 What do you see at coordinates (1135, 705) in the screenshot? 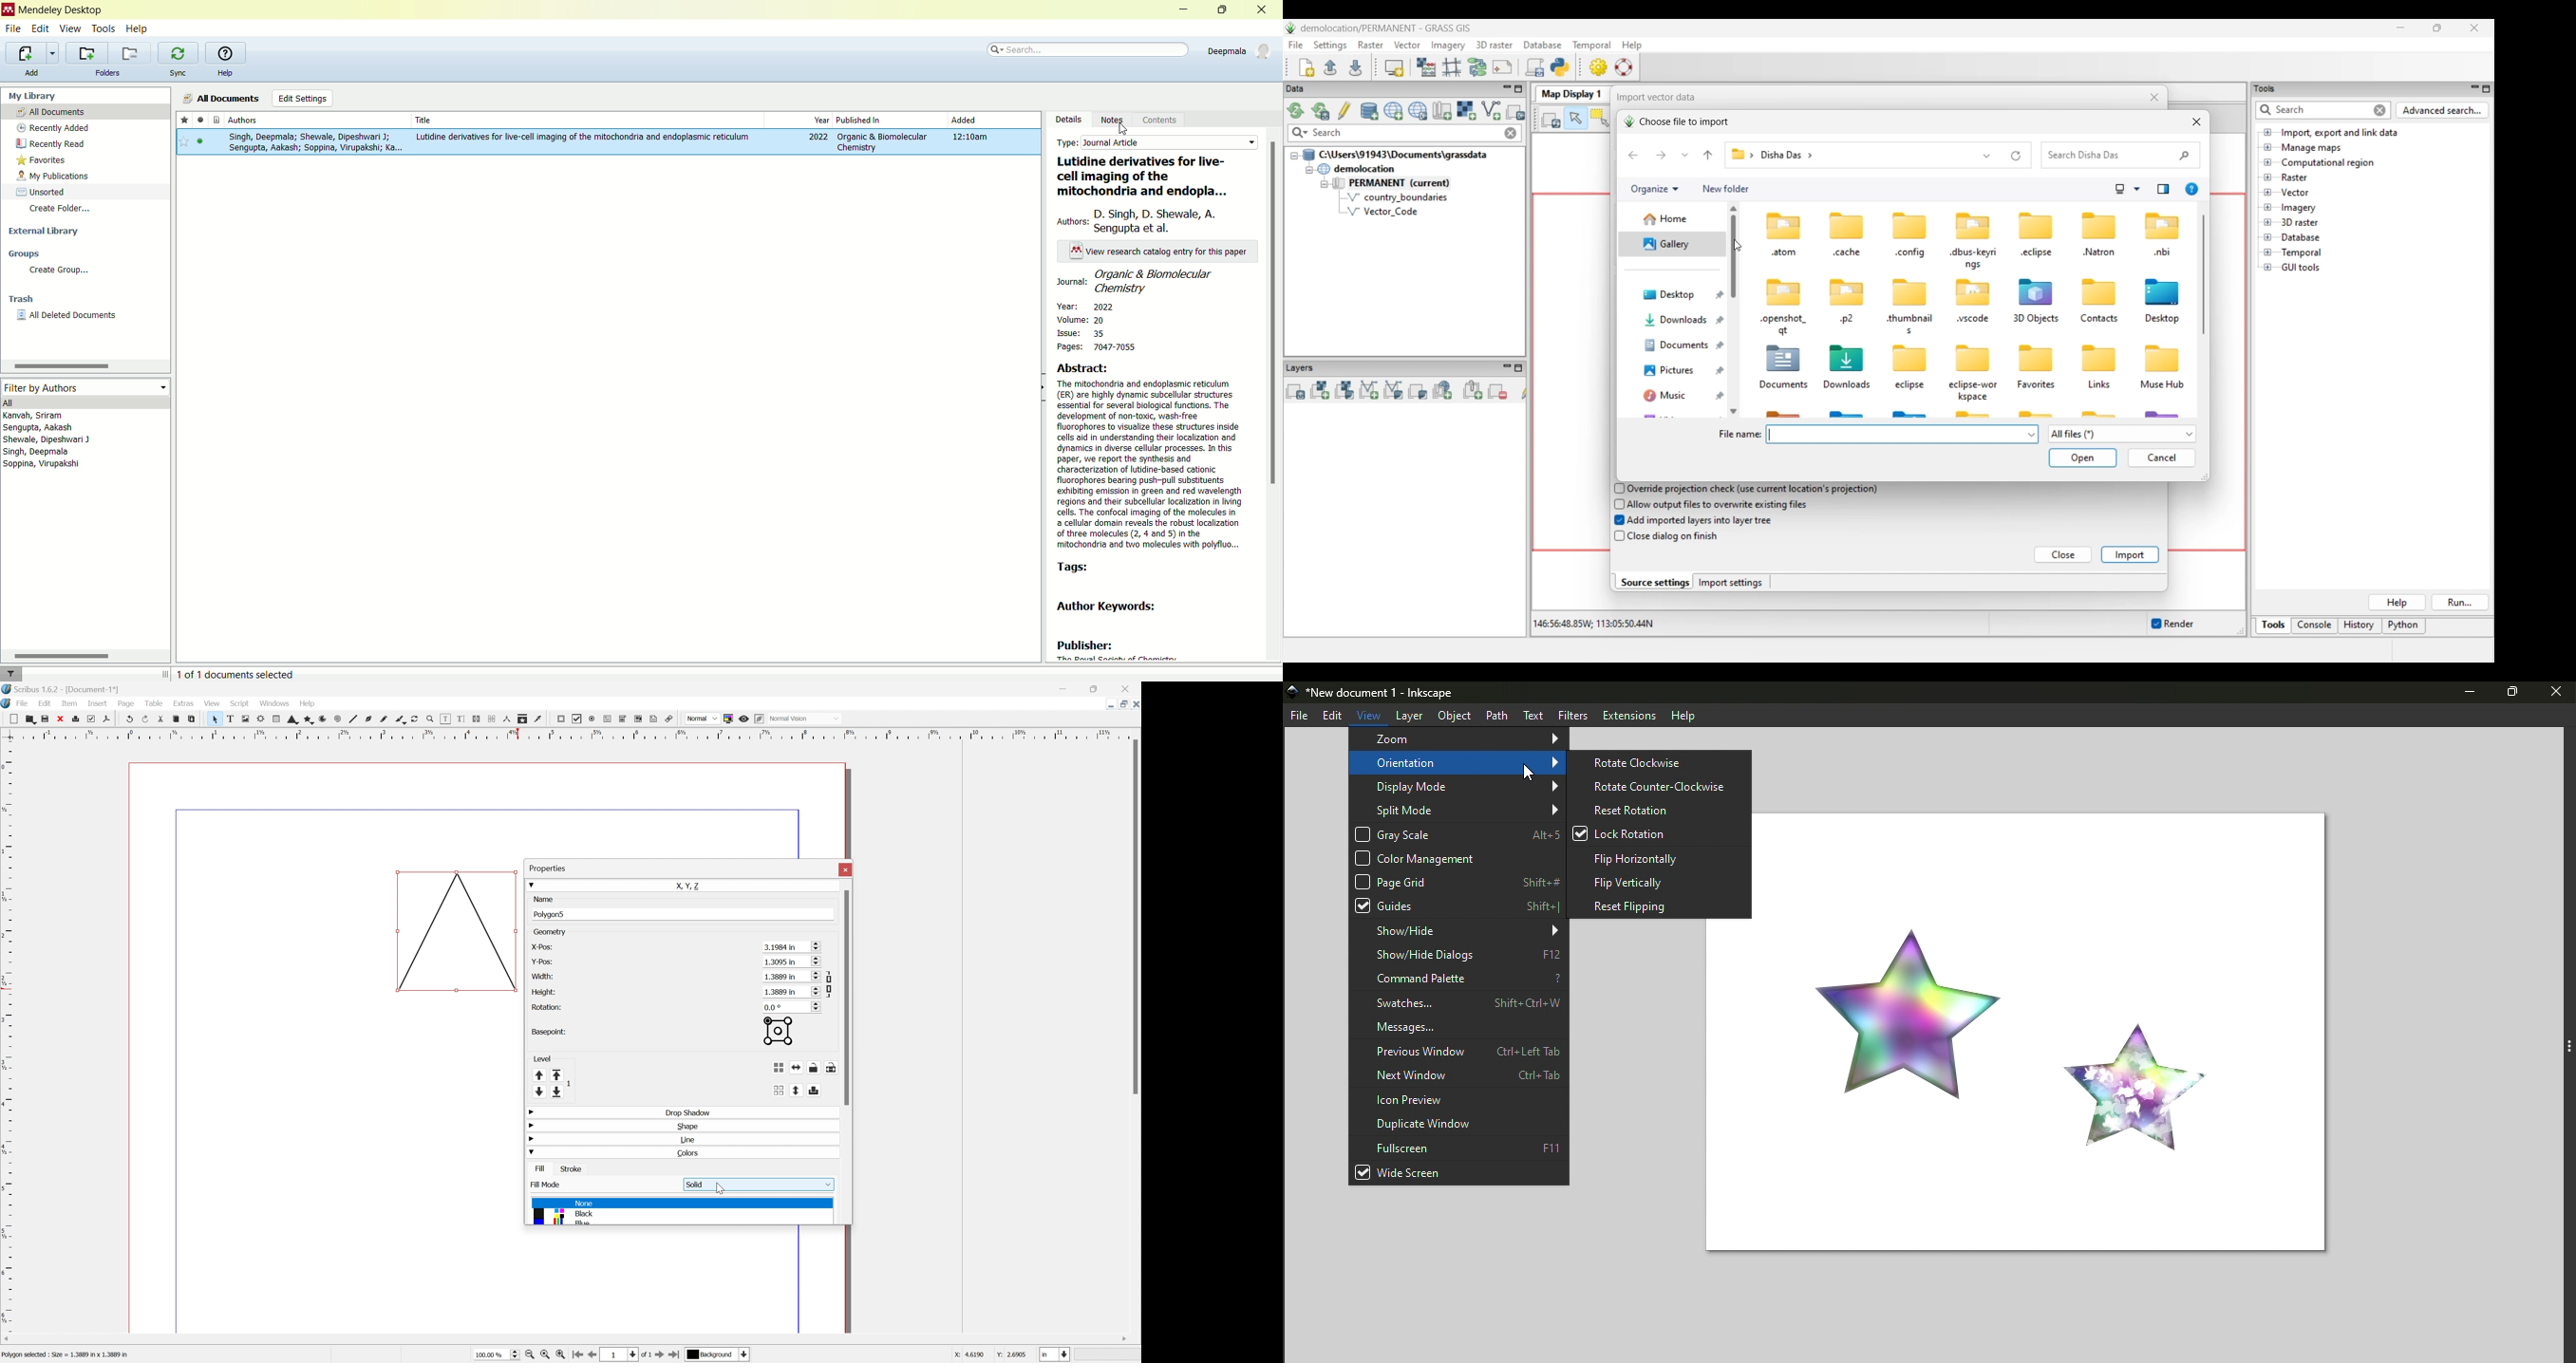
I see `Close` at bounding box center [1135, 705].